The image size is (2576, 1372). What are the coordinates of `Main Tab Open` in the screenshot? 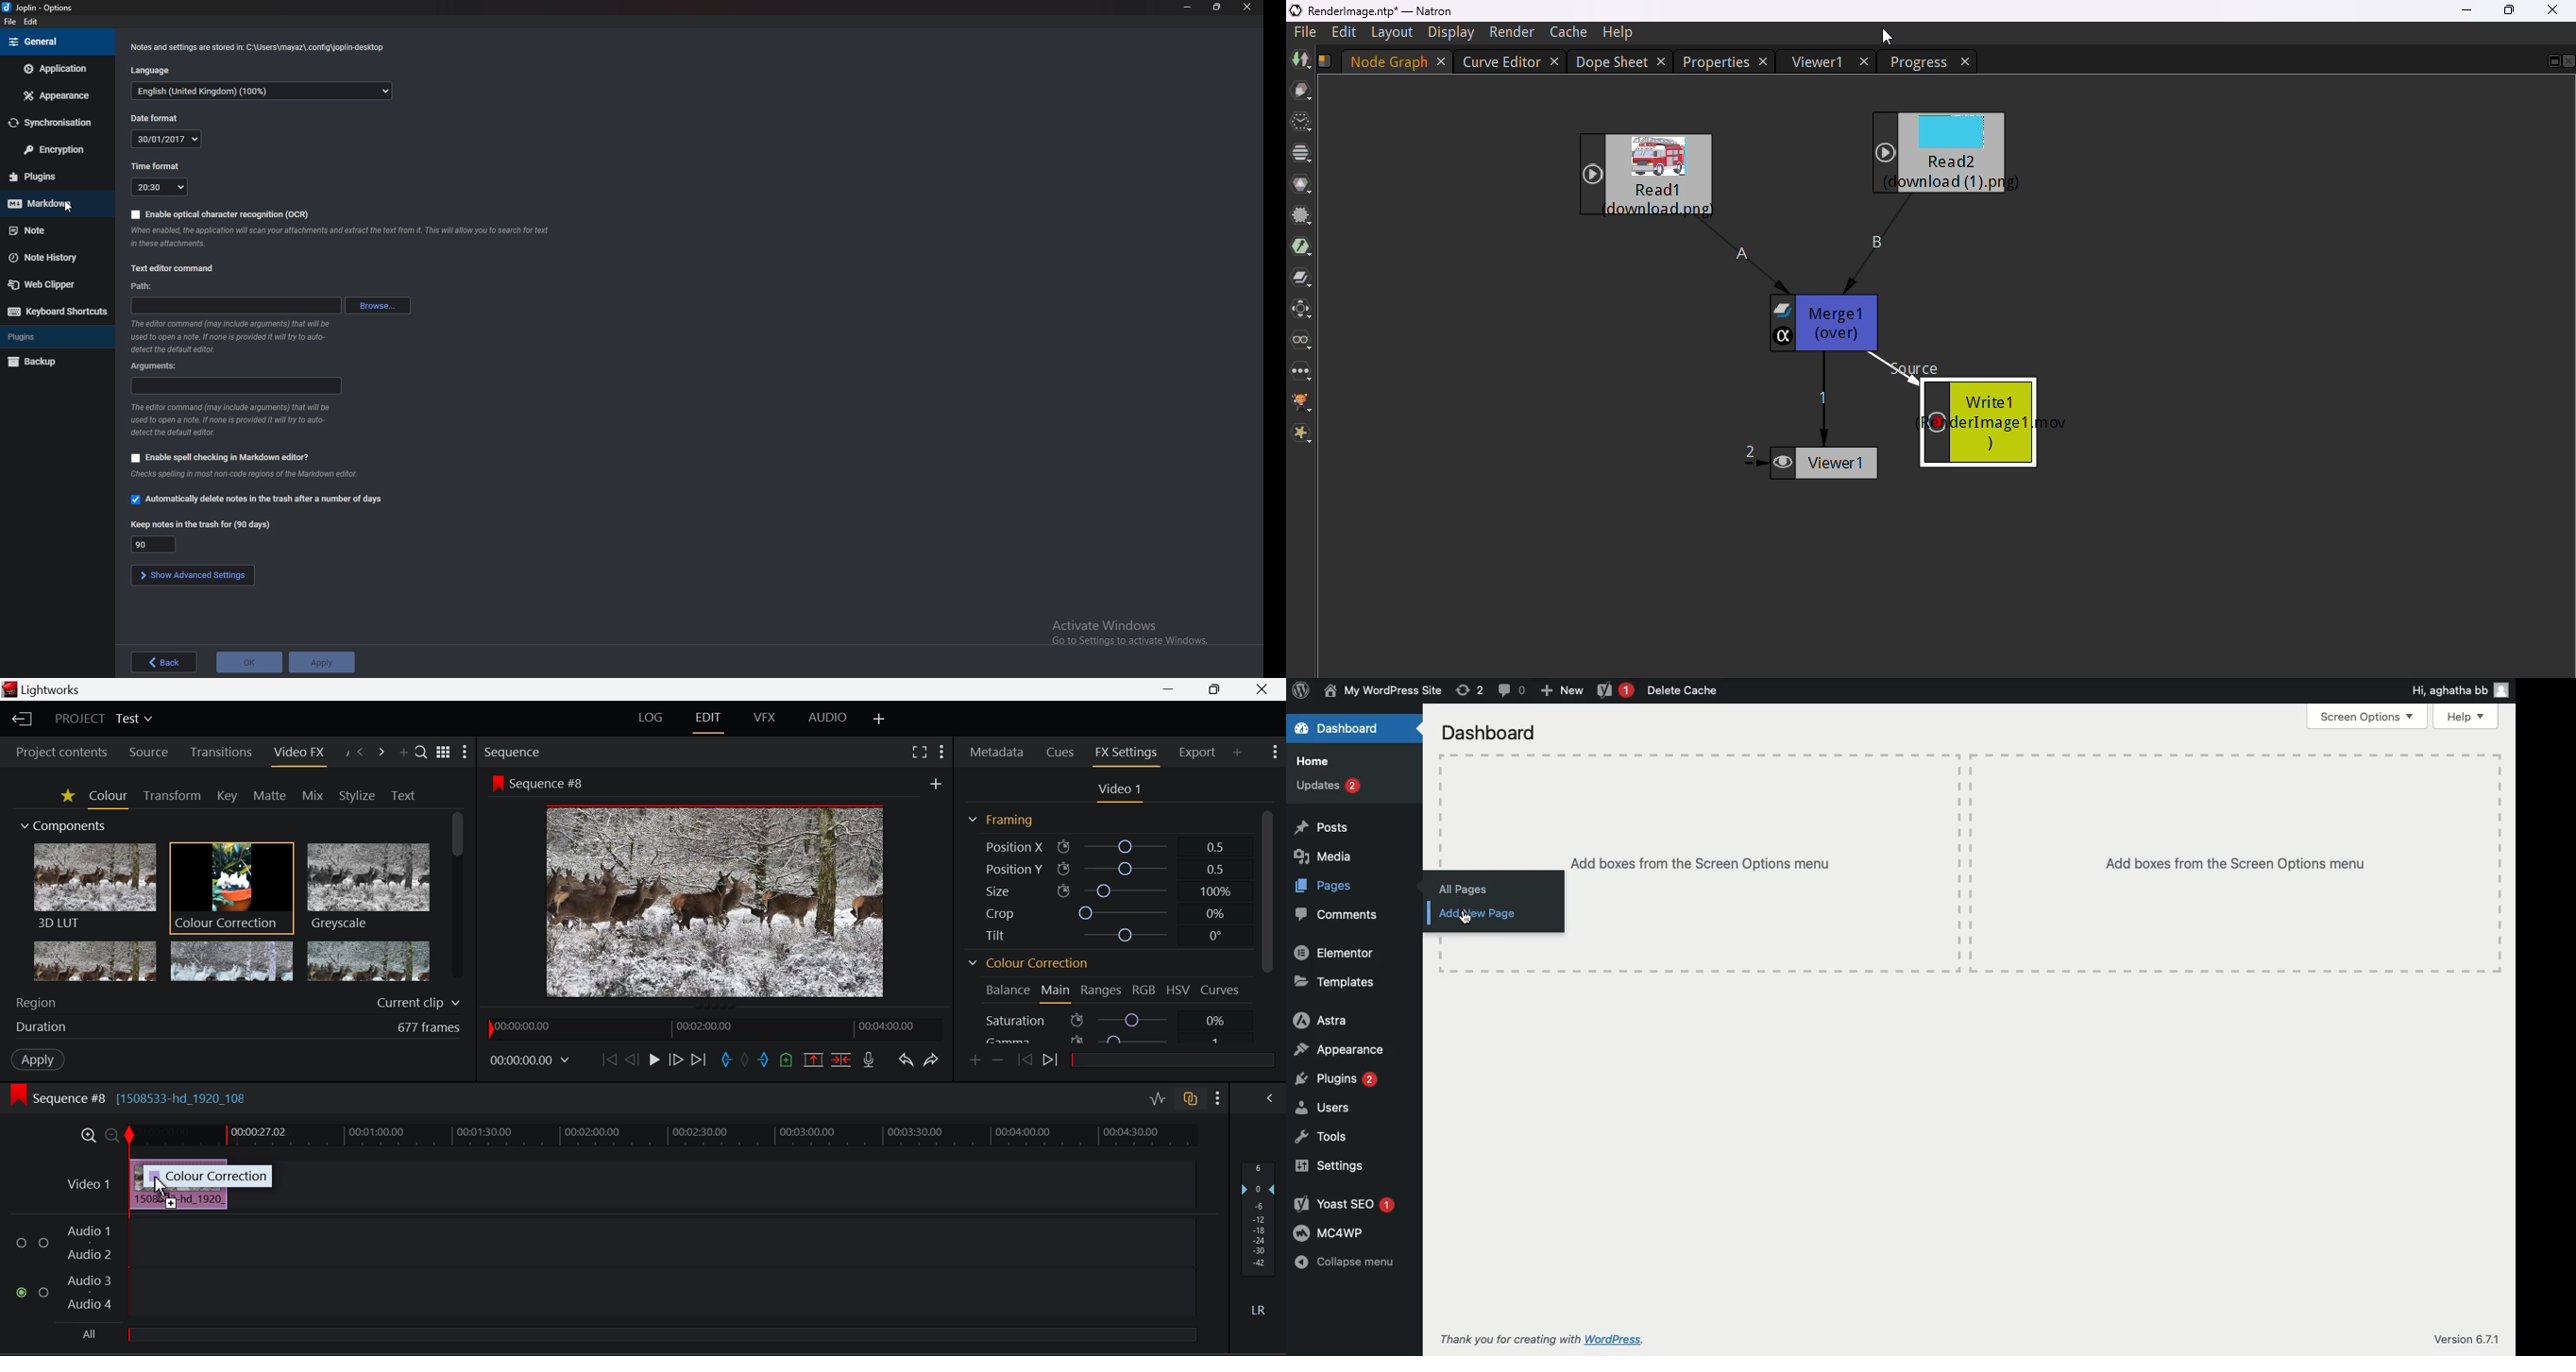 It's located at (1057, 993).